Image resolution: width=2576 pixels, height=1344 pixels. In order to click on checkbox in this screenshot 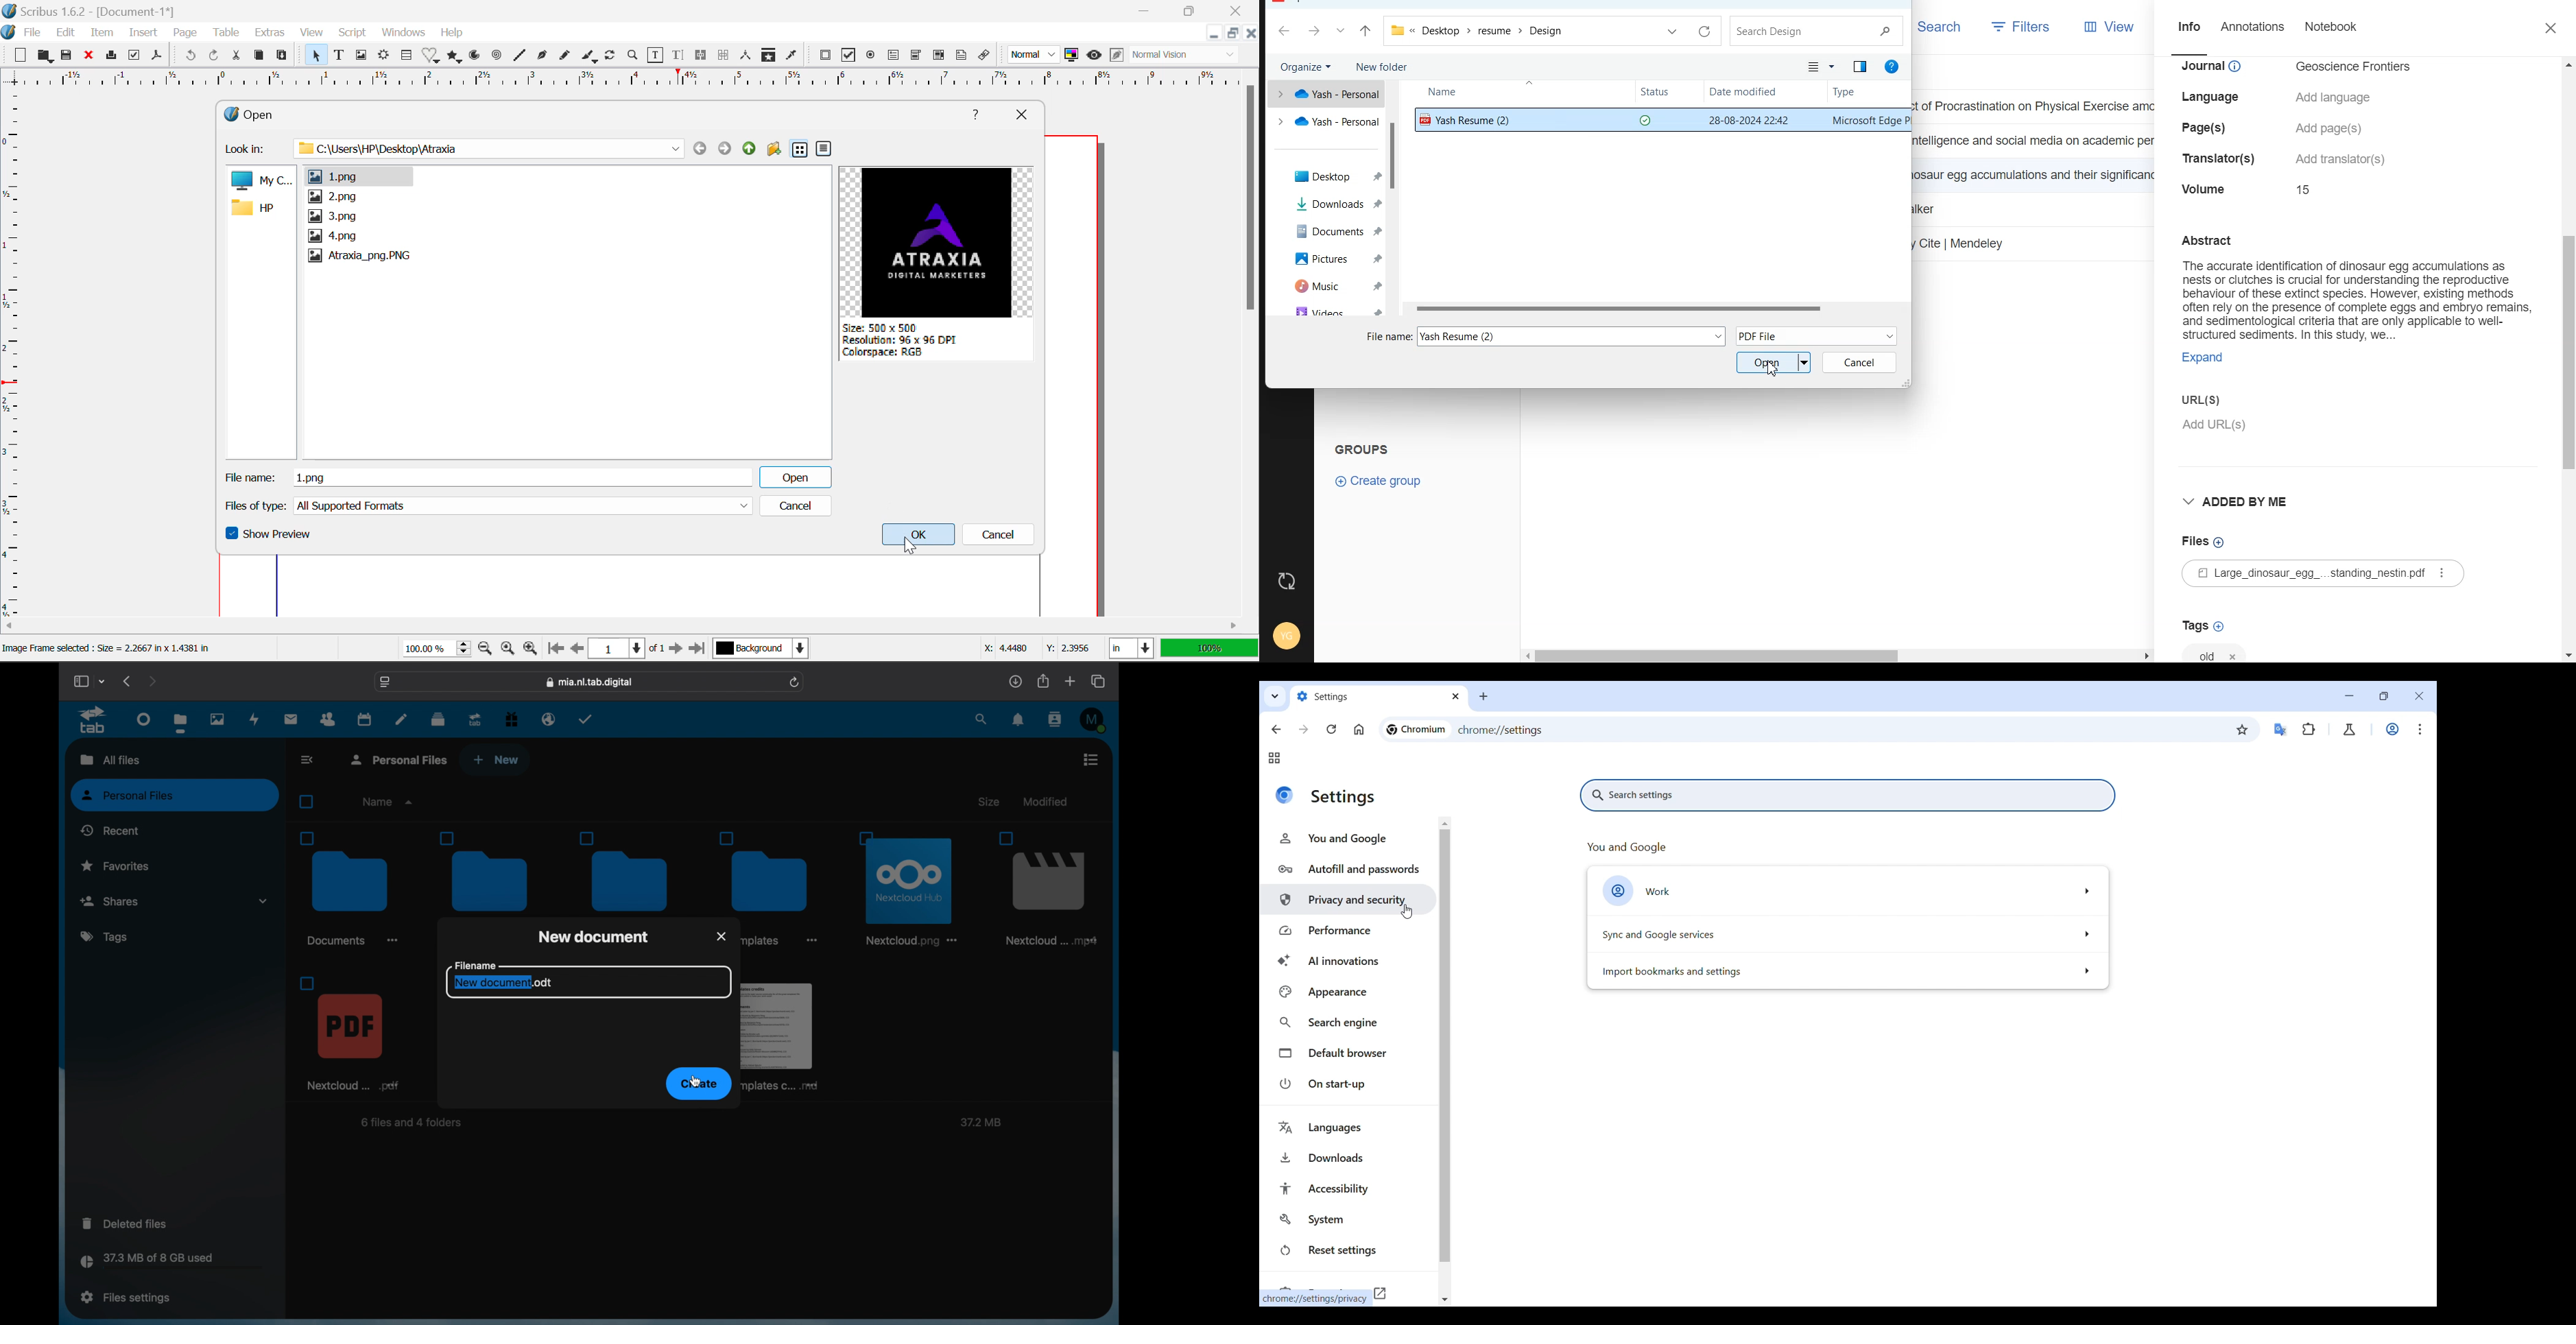, I will do `click(309, 802)`.